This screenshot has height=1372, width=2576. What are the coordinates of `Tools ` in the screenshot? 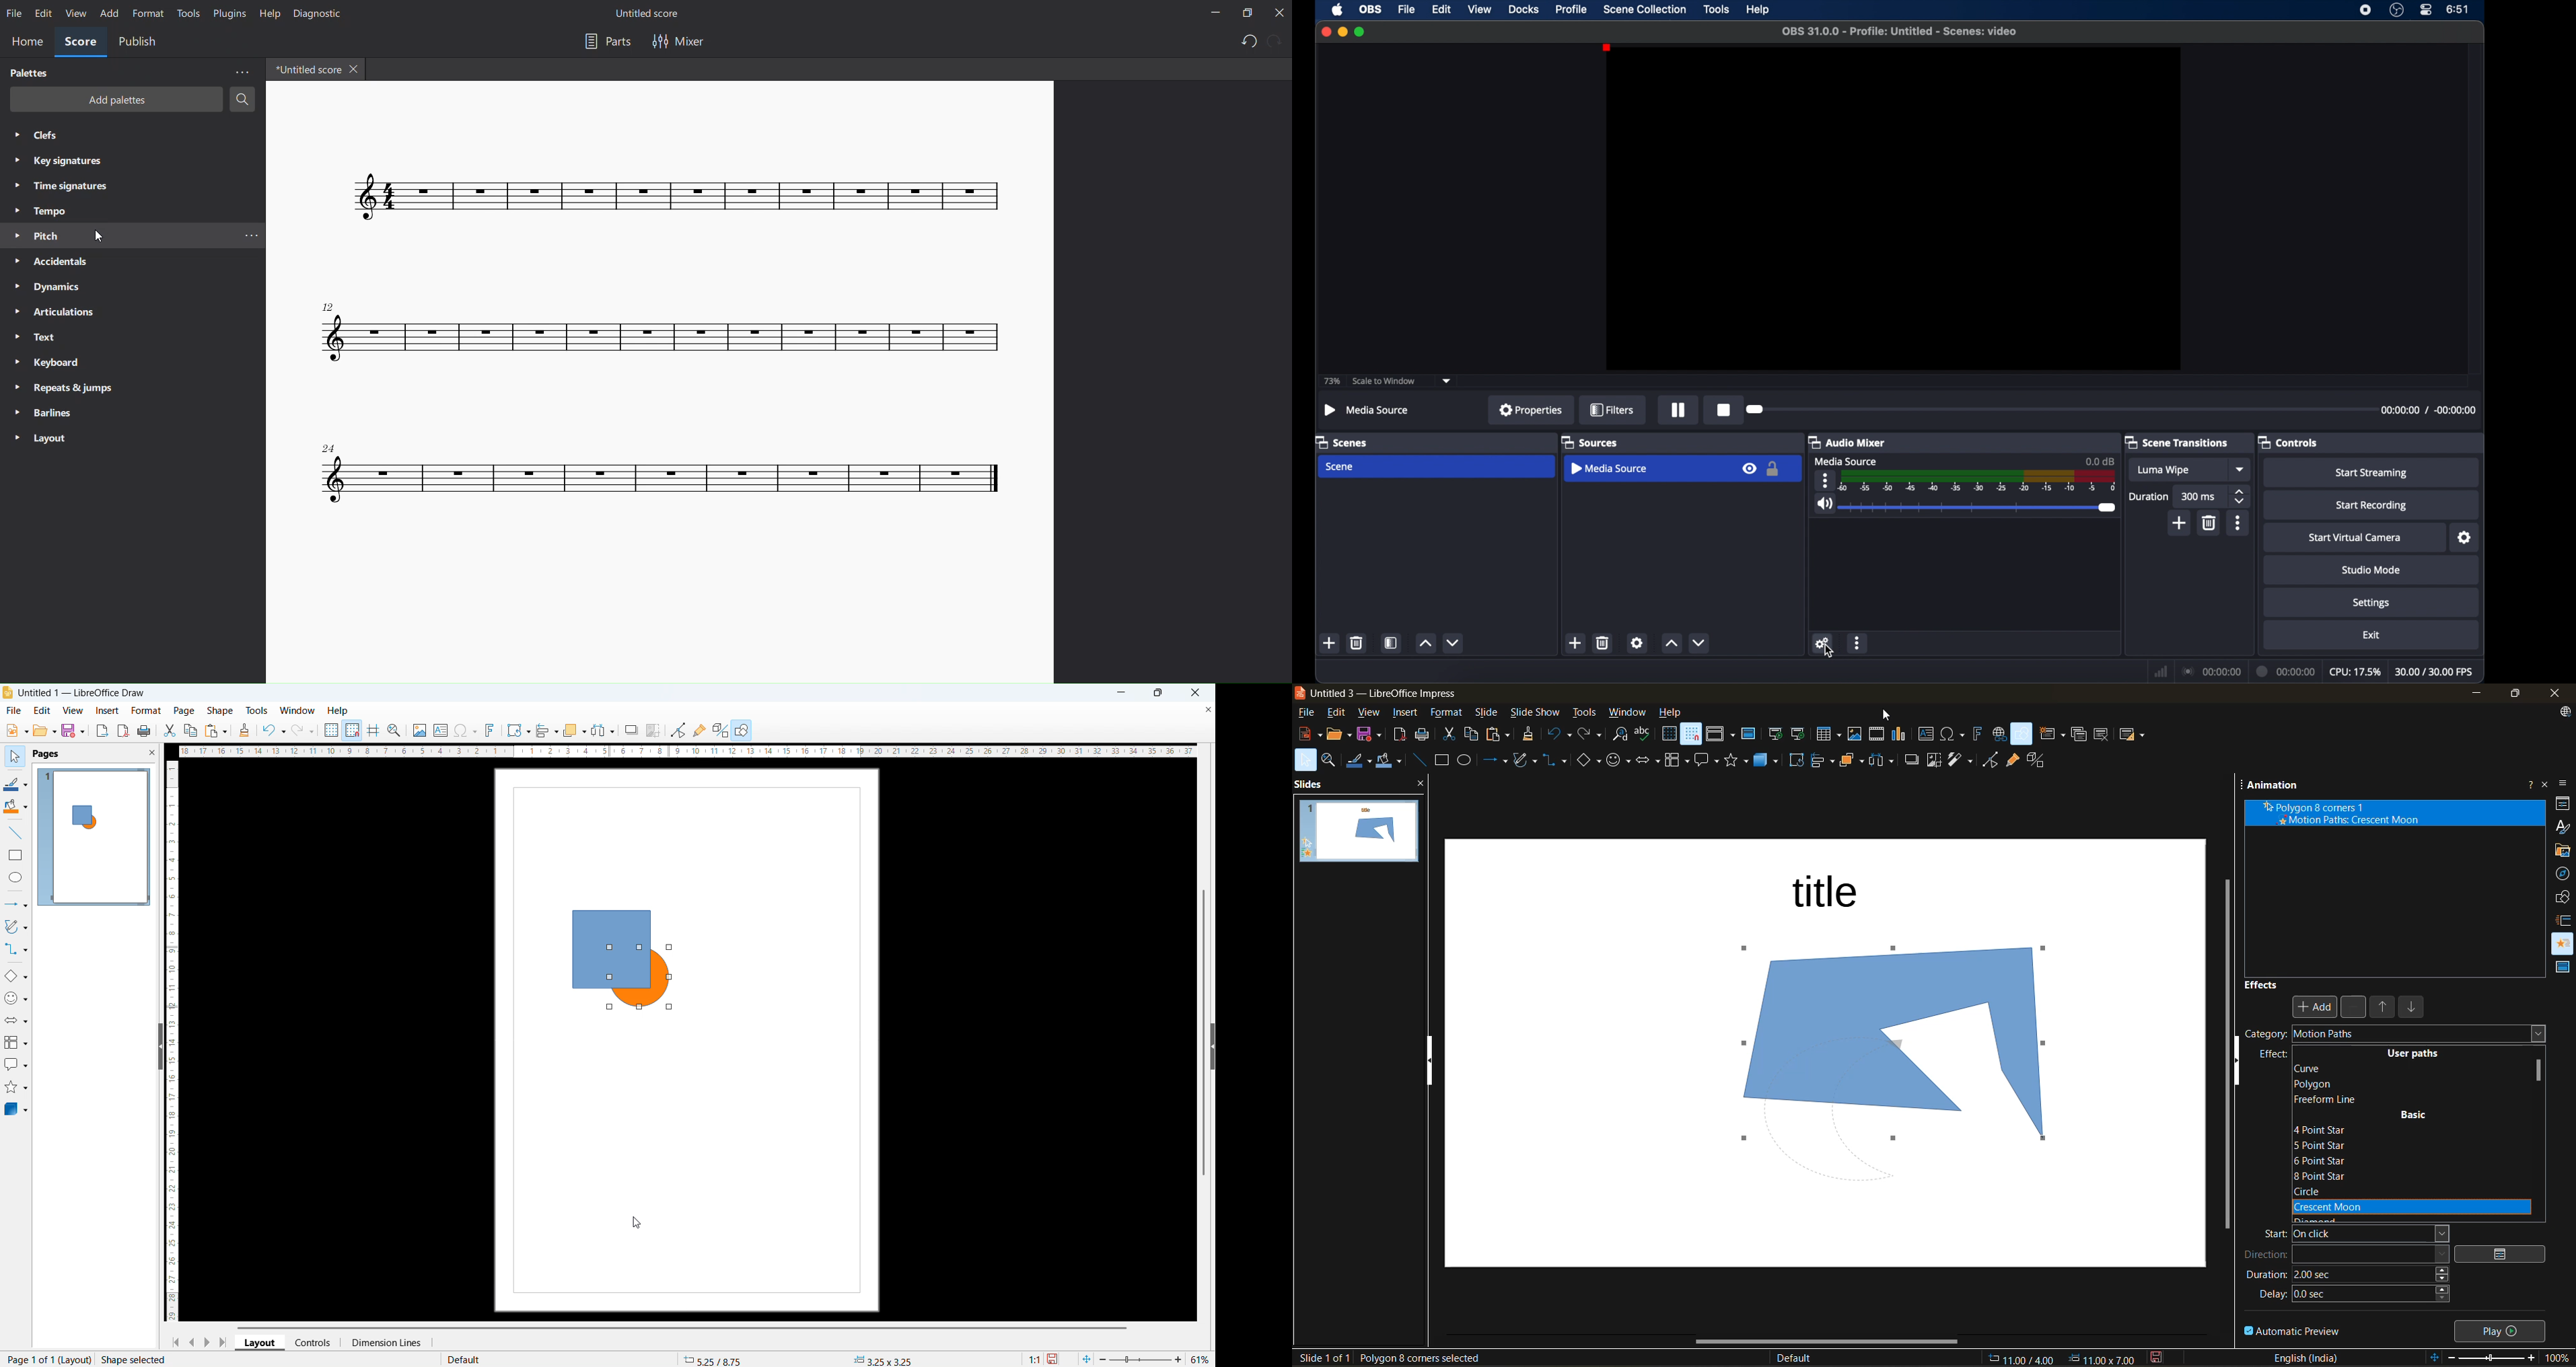 It's located at (255, 710).